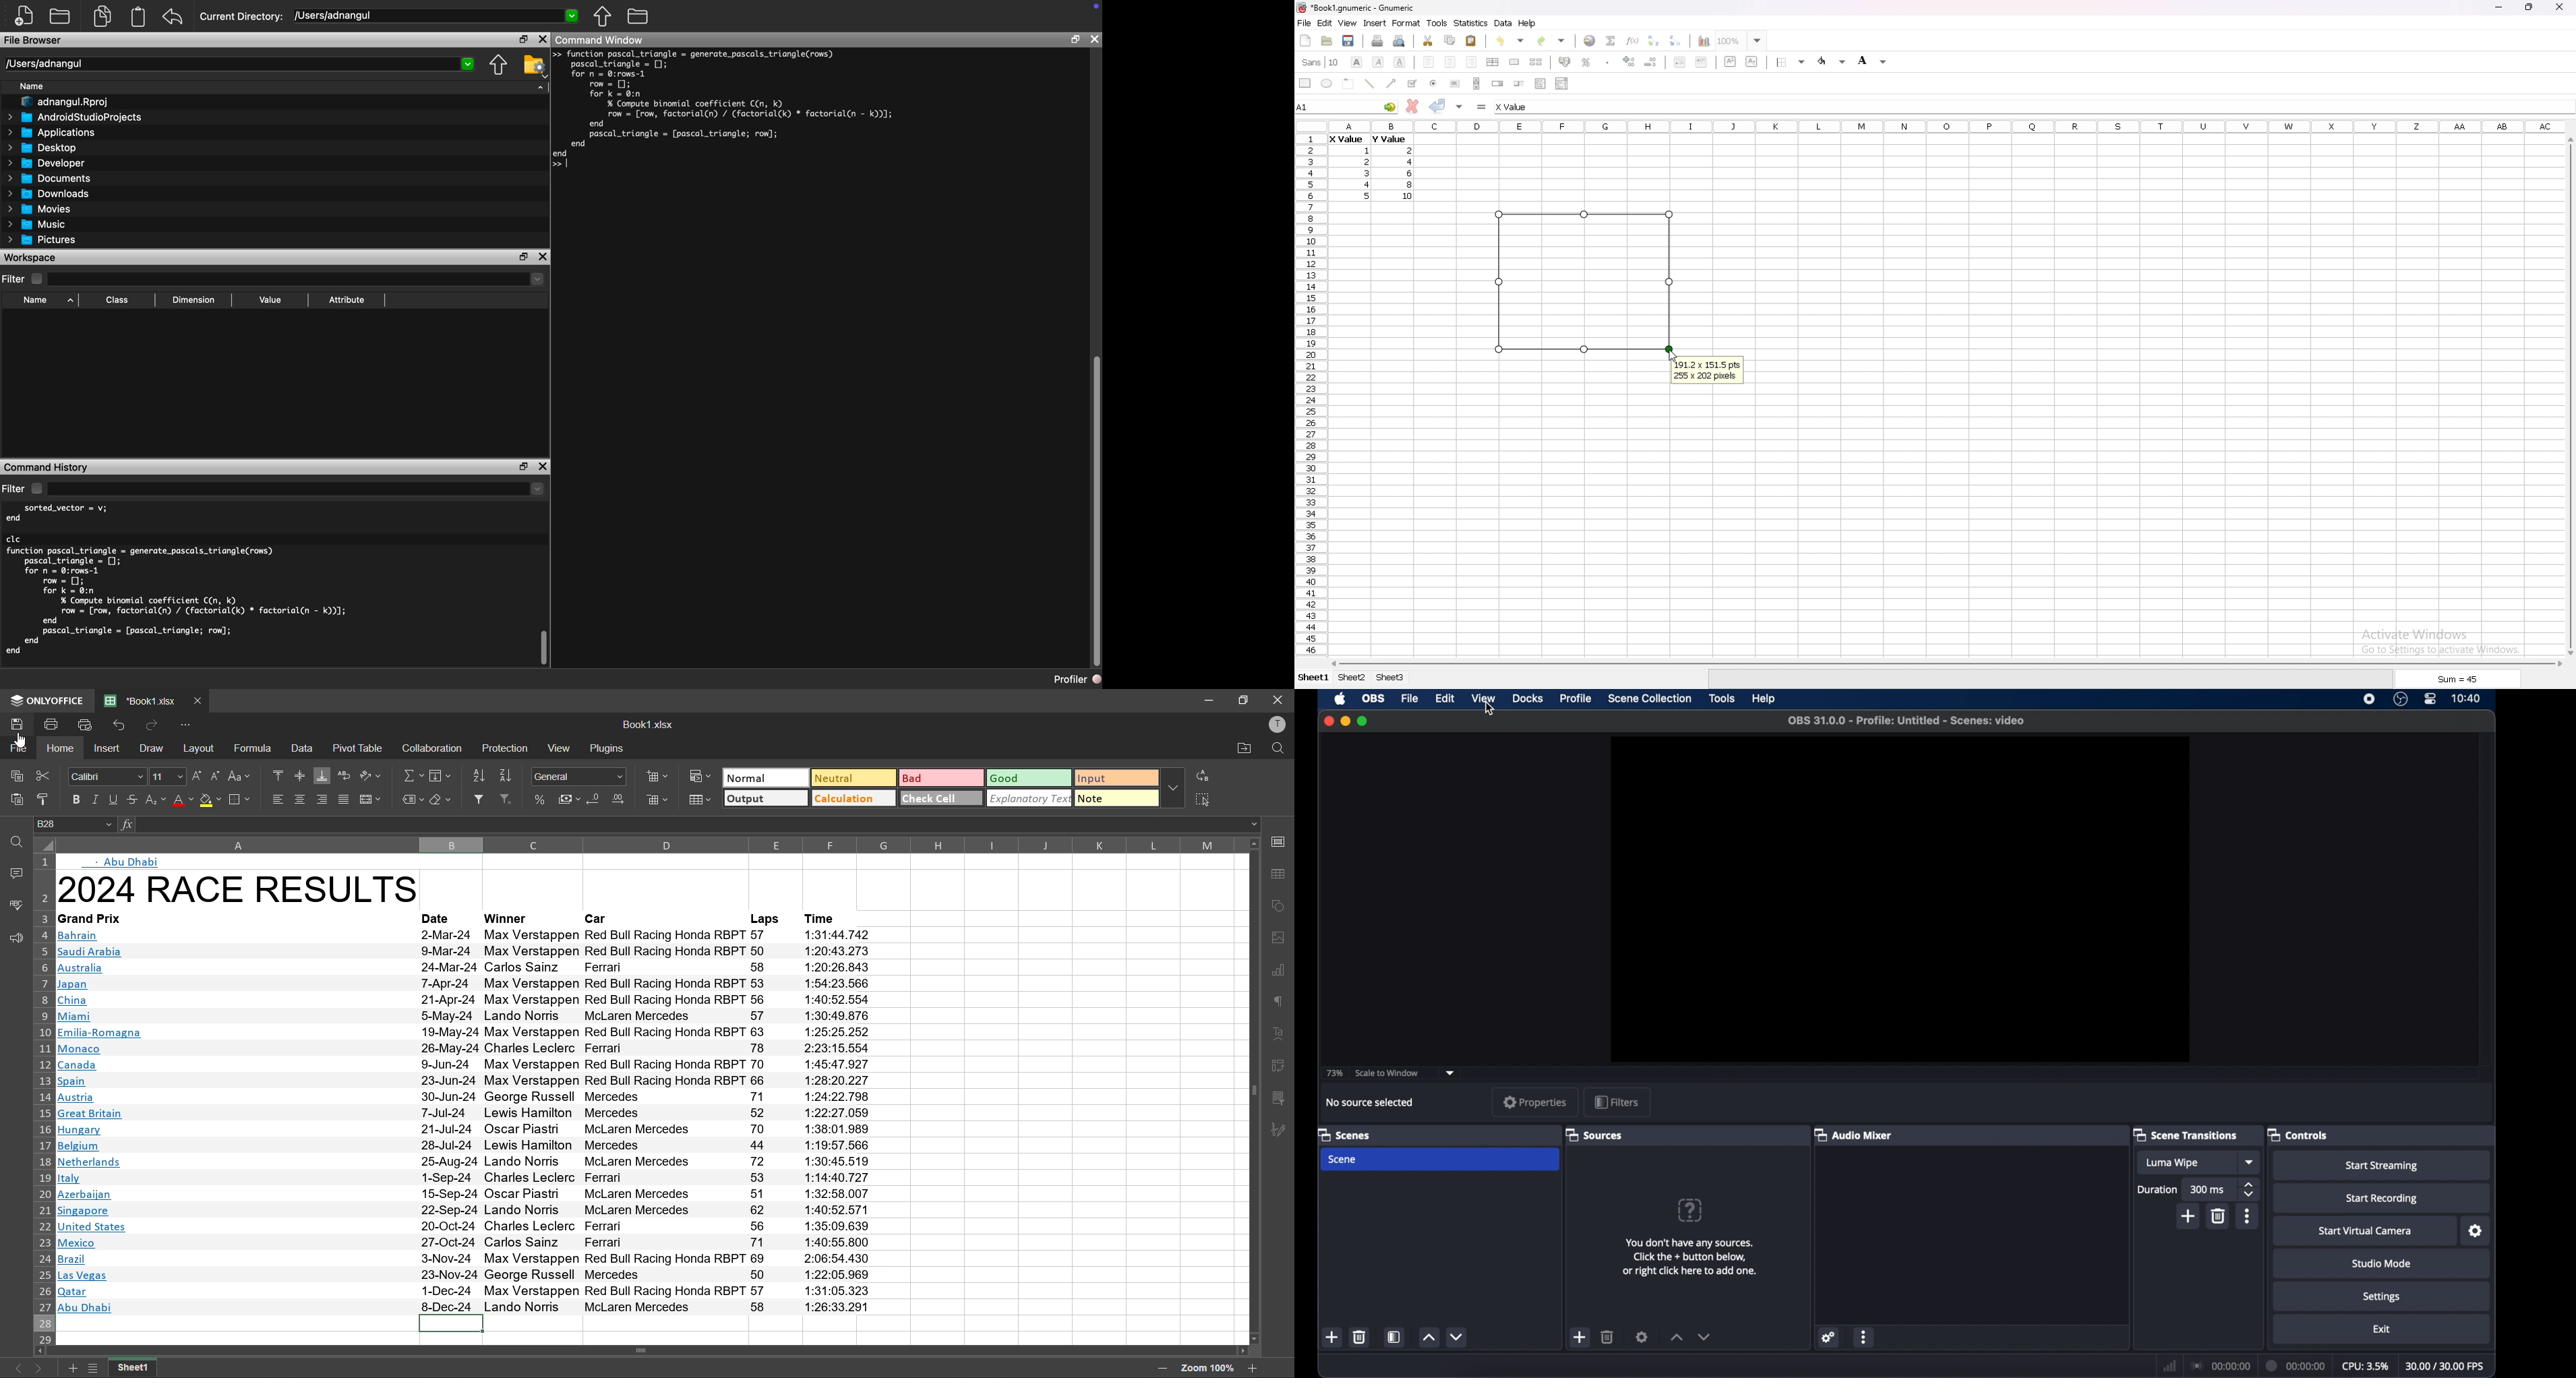 The image size is (2576, 1400). What do you see at coordinates (242, 17) in the screenshot?
I see `Current Directory:` at bounding box center [242, 17].